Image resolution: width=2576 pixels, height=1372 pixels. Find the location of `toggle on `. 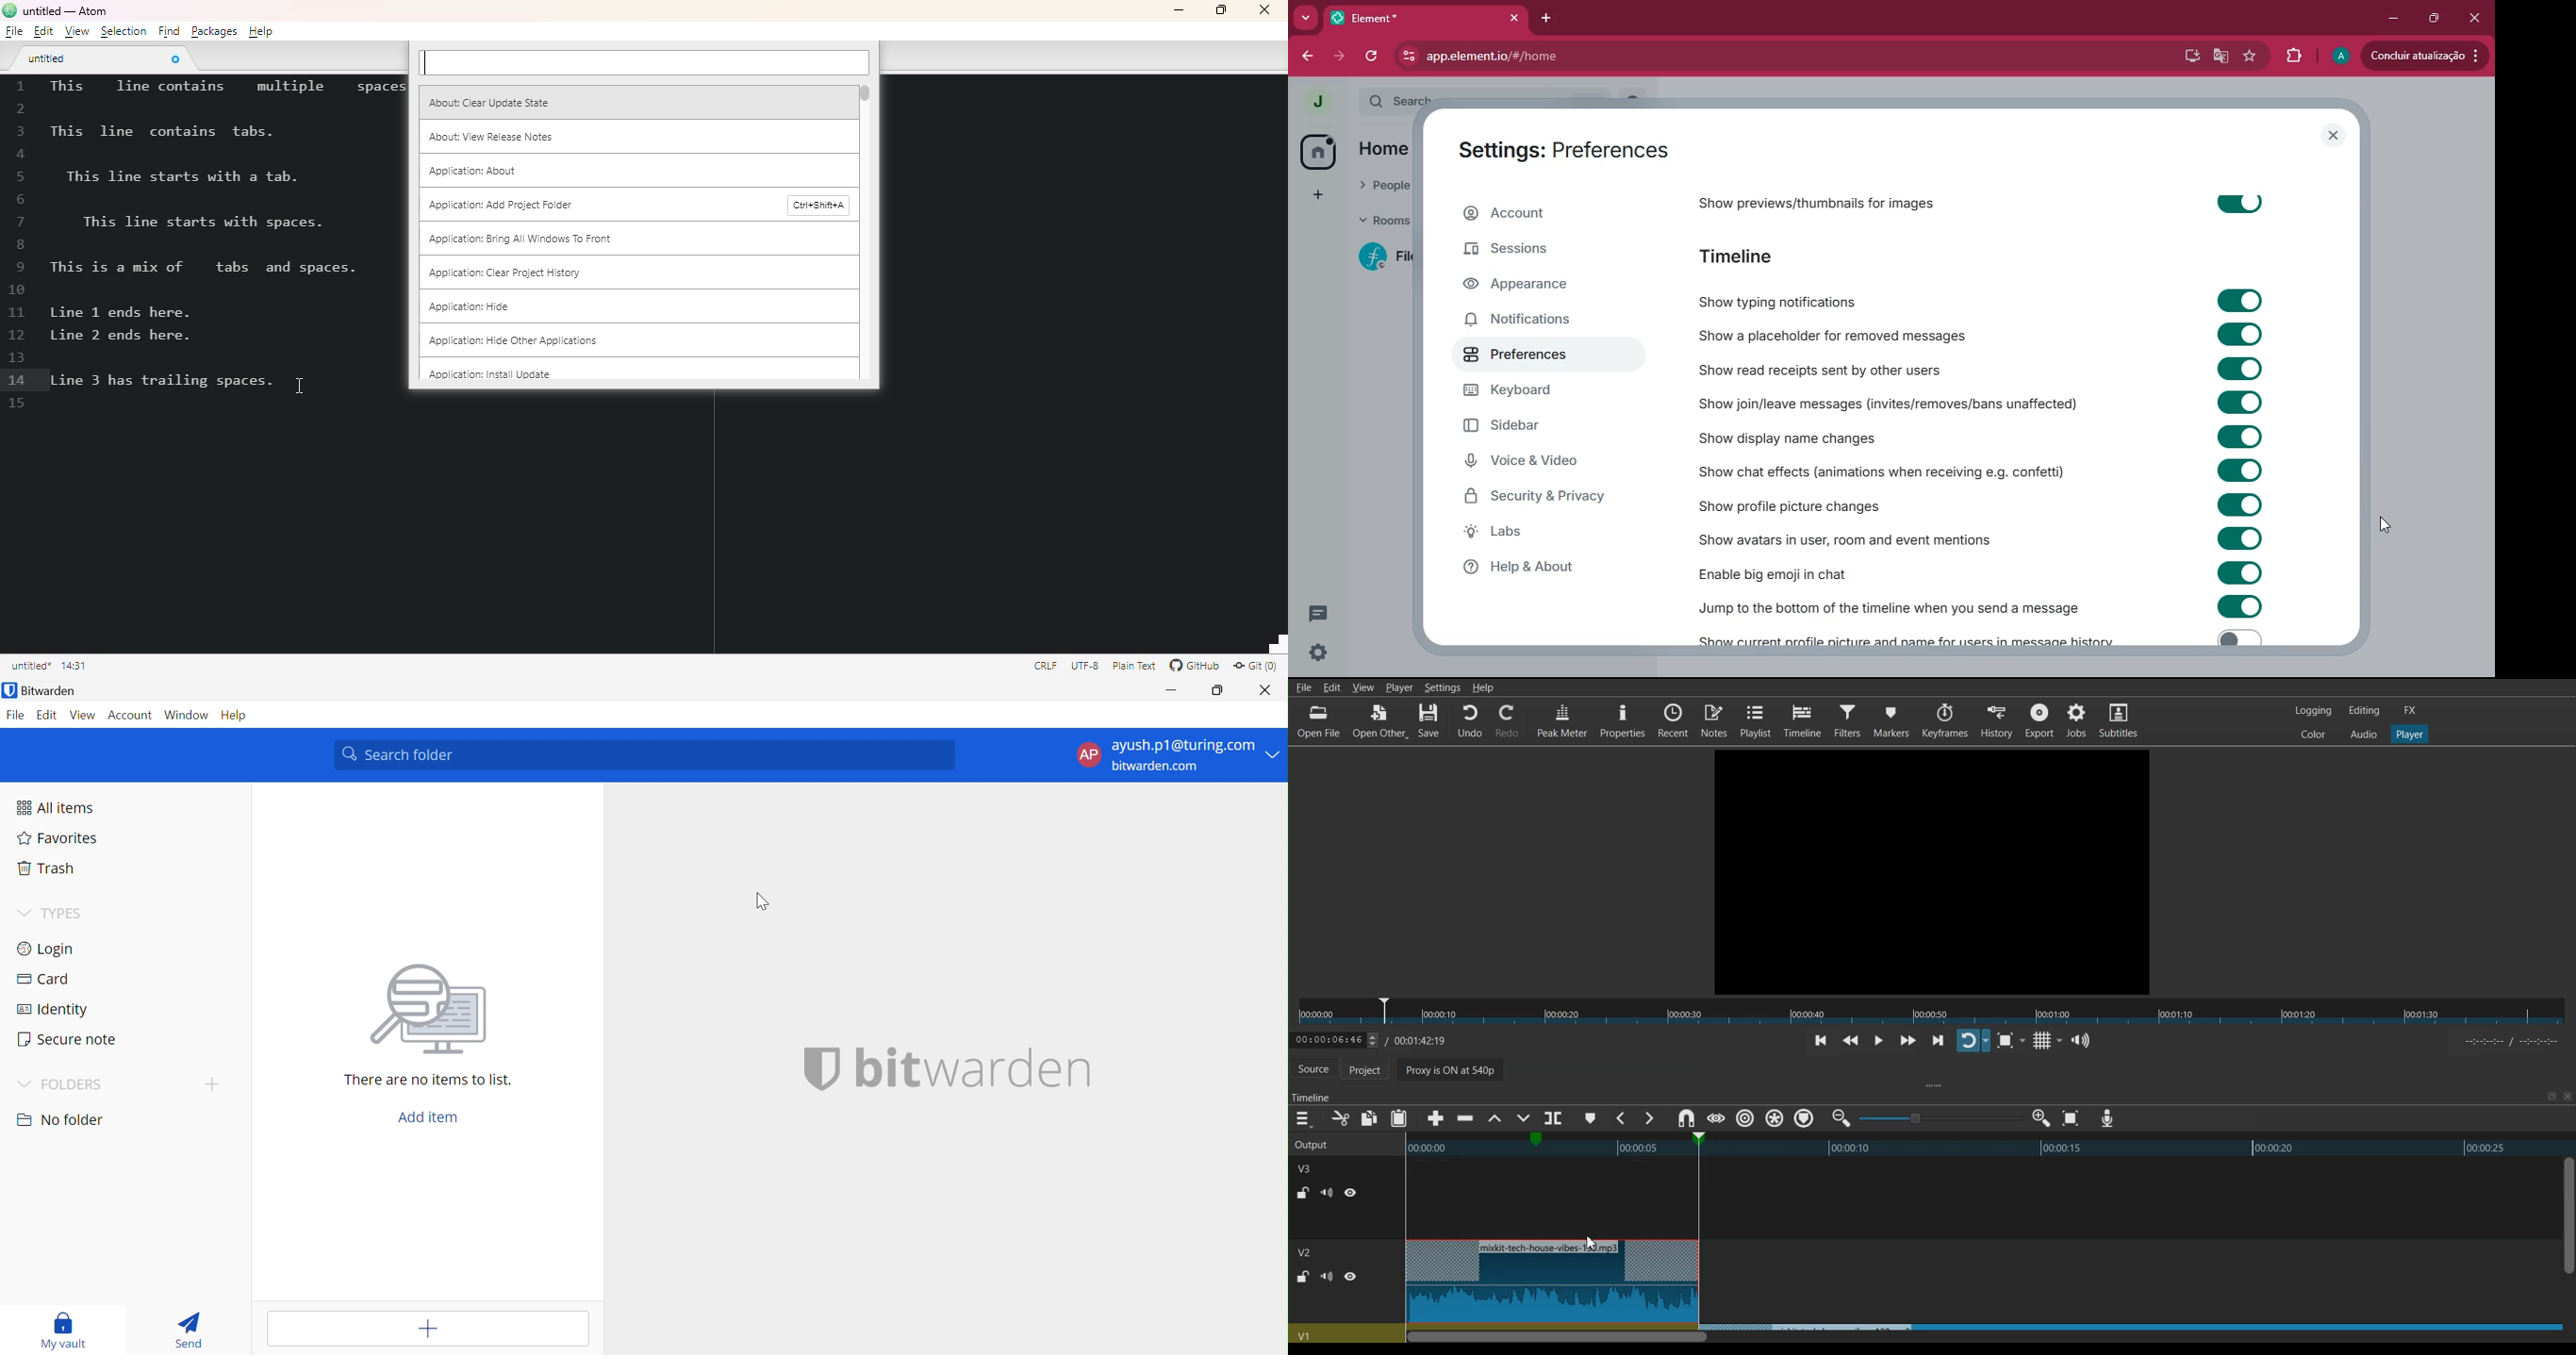

toggle on  is located at coordinates (2236, 332).